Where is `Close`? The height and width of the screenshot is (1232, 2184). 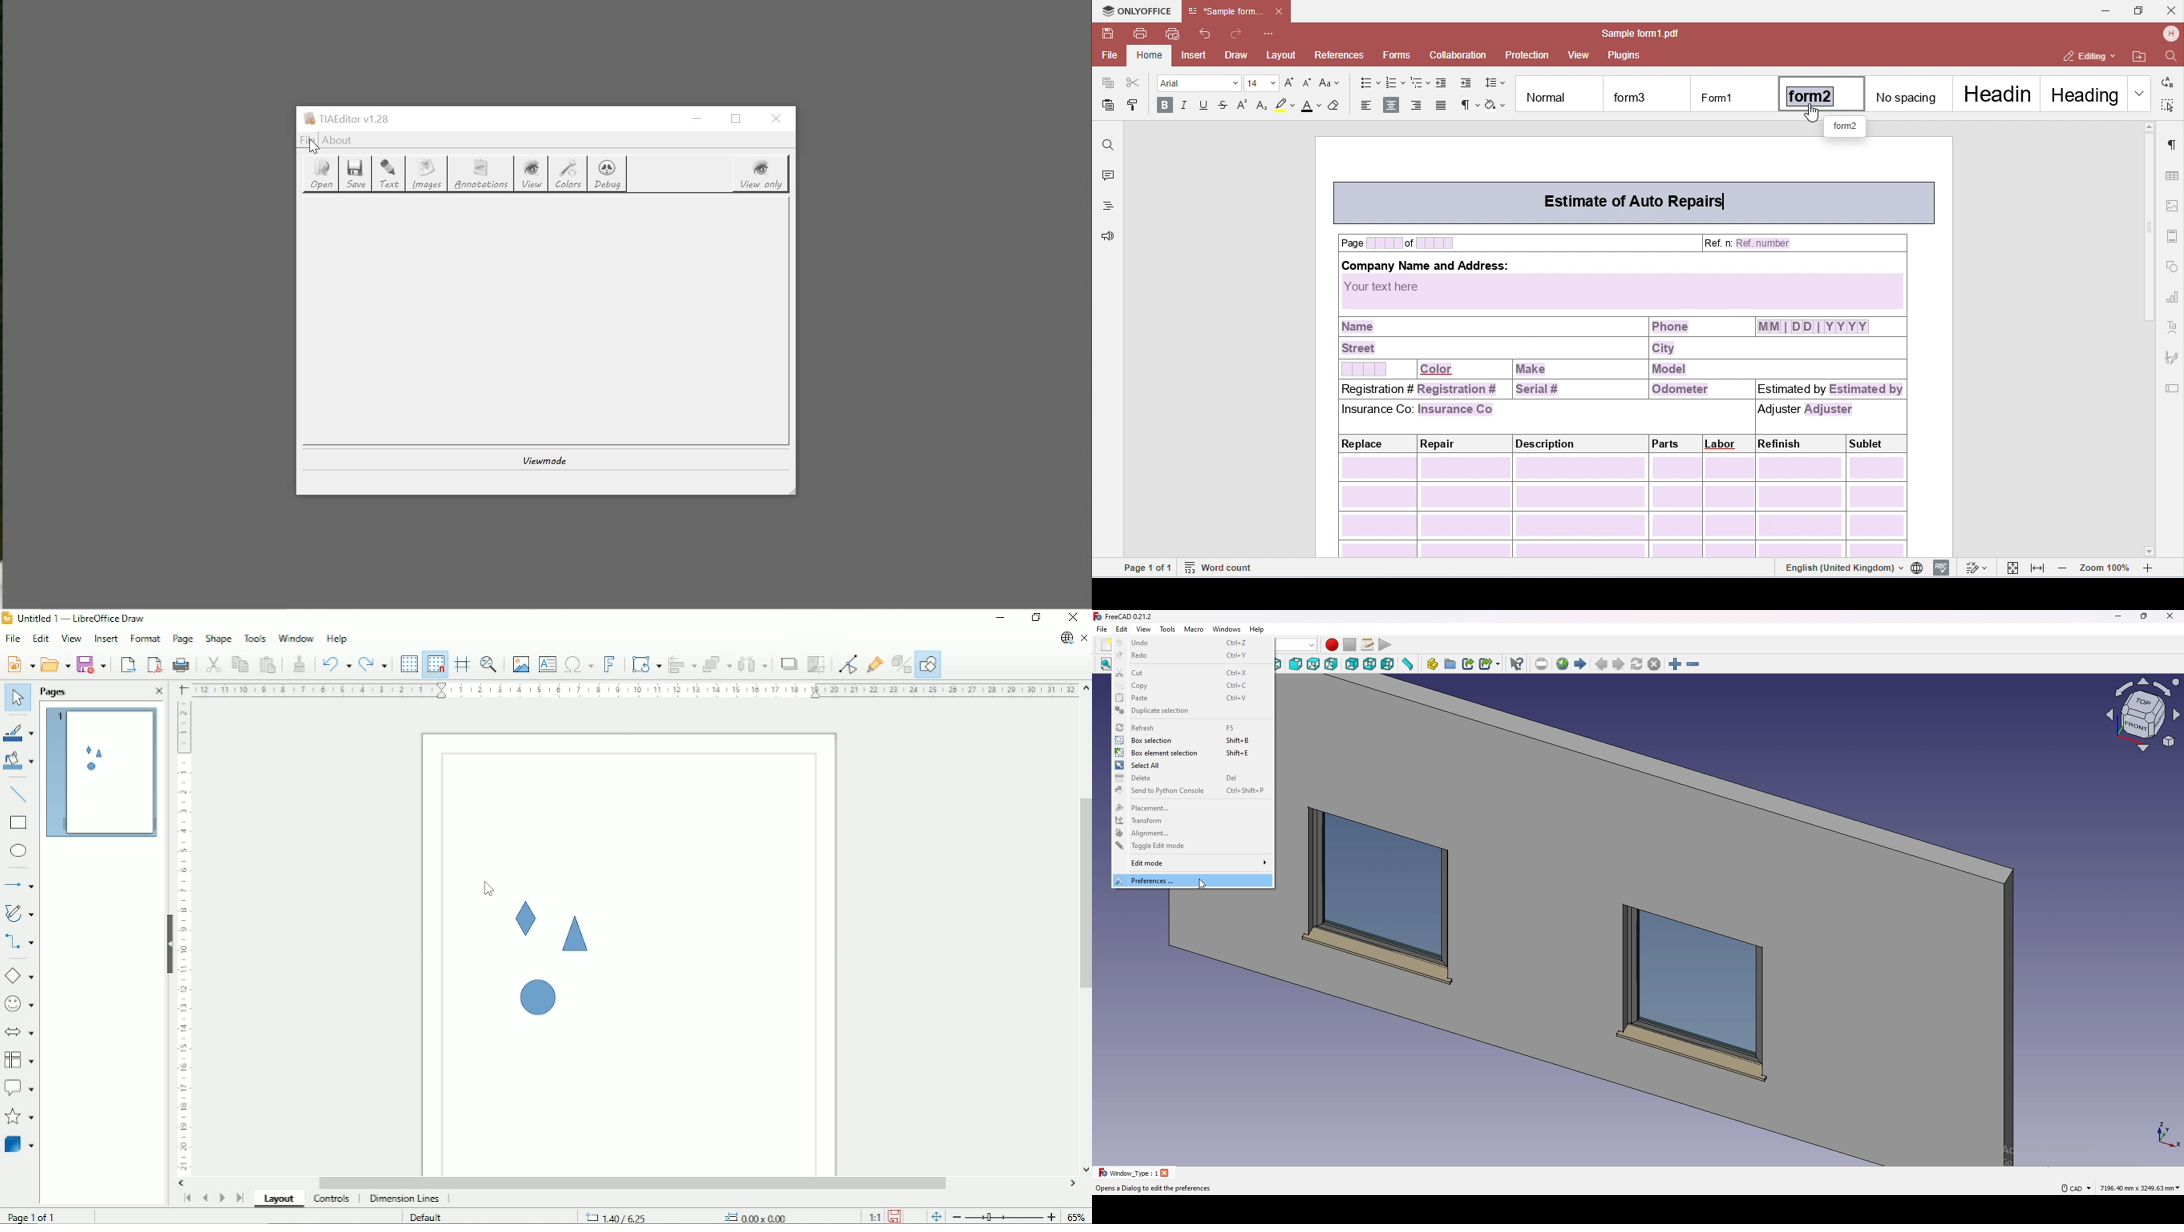
Close is located at coordinates (1074, 618).